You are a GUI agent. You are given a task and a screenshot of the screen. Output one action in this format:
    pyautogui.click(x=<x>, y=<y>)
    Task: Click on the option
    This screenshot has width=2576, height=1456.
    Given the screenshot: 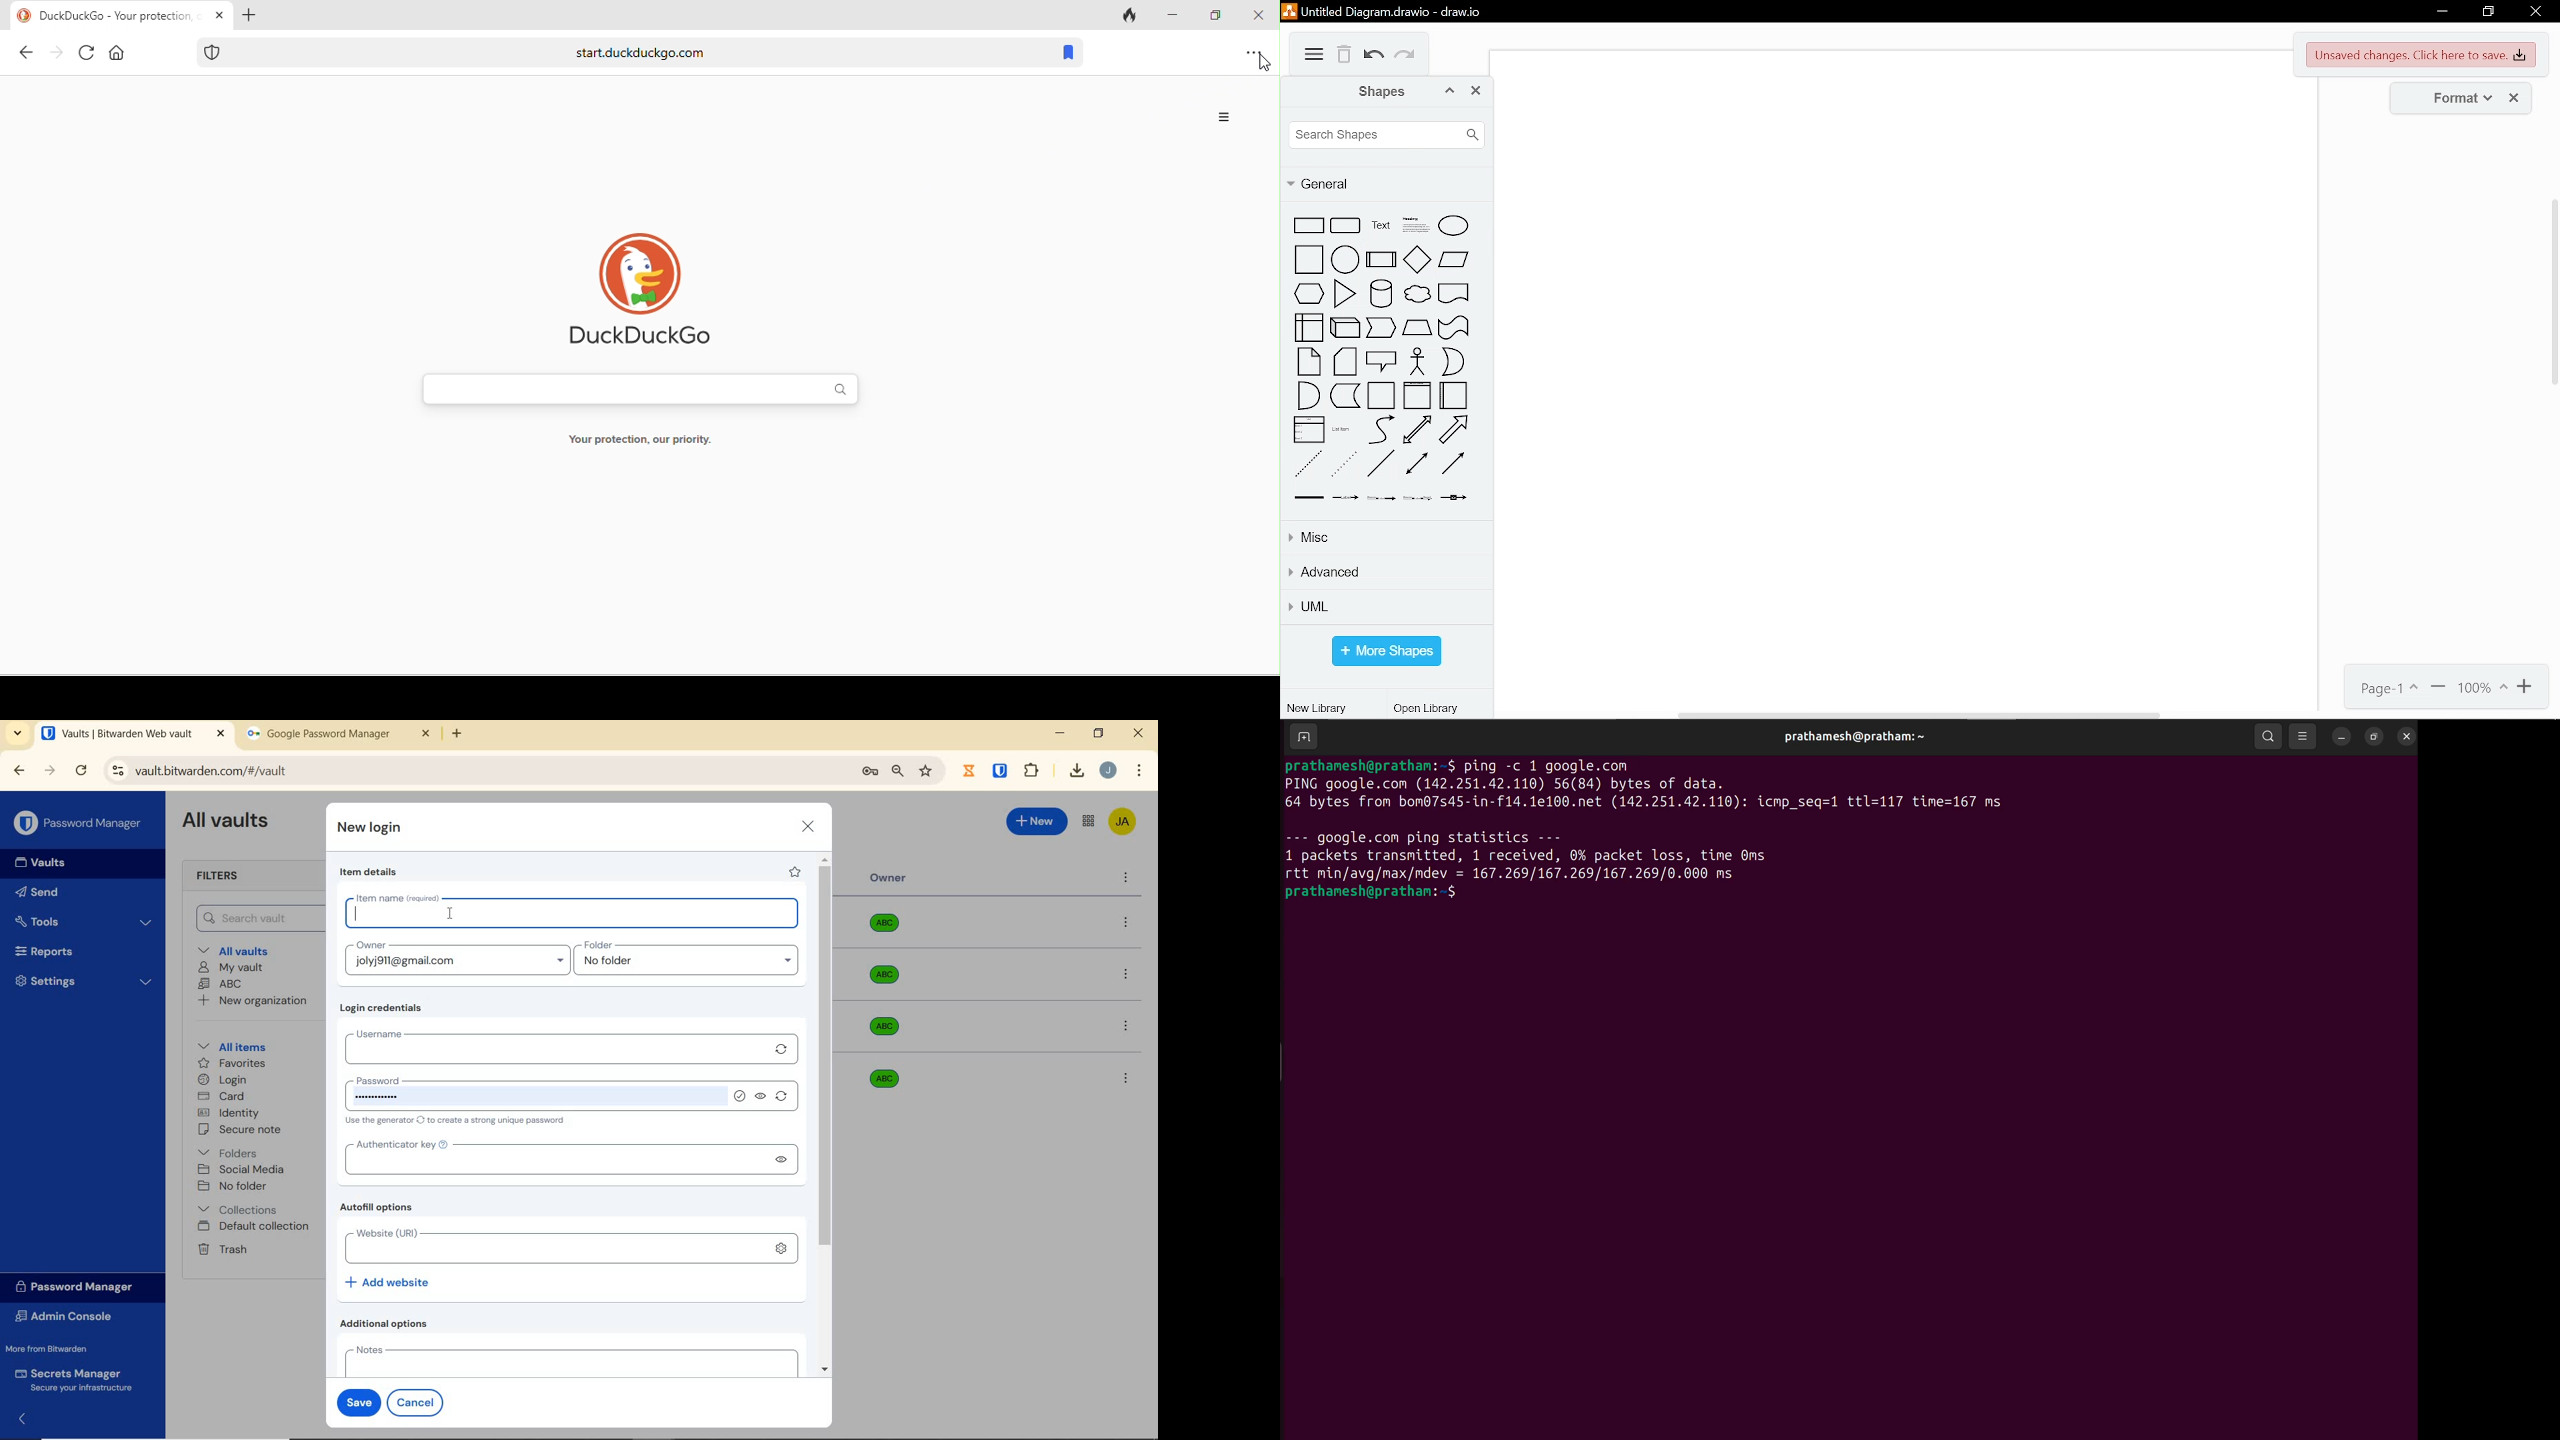 What is the action you would take?
    pyautogui.click(x=1129, y=923)
    